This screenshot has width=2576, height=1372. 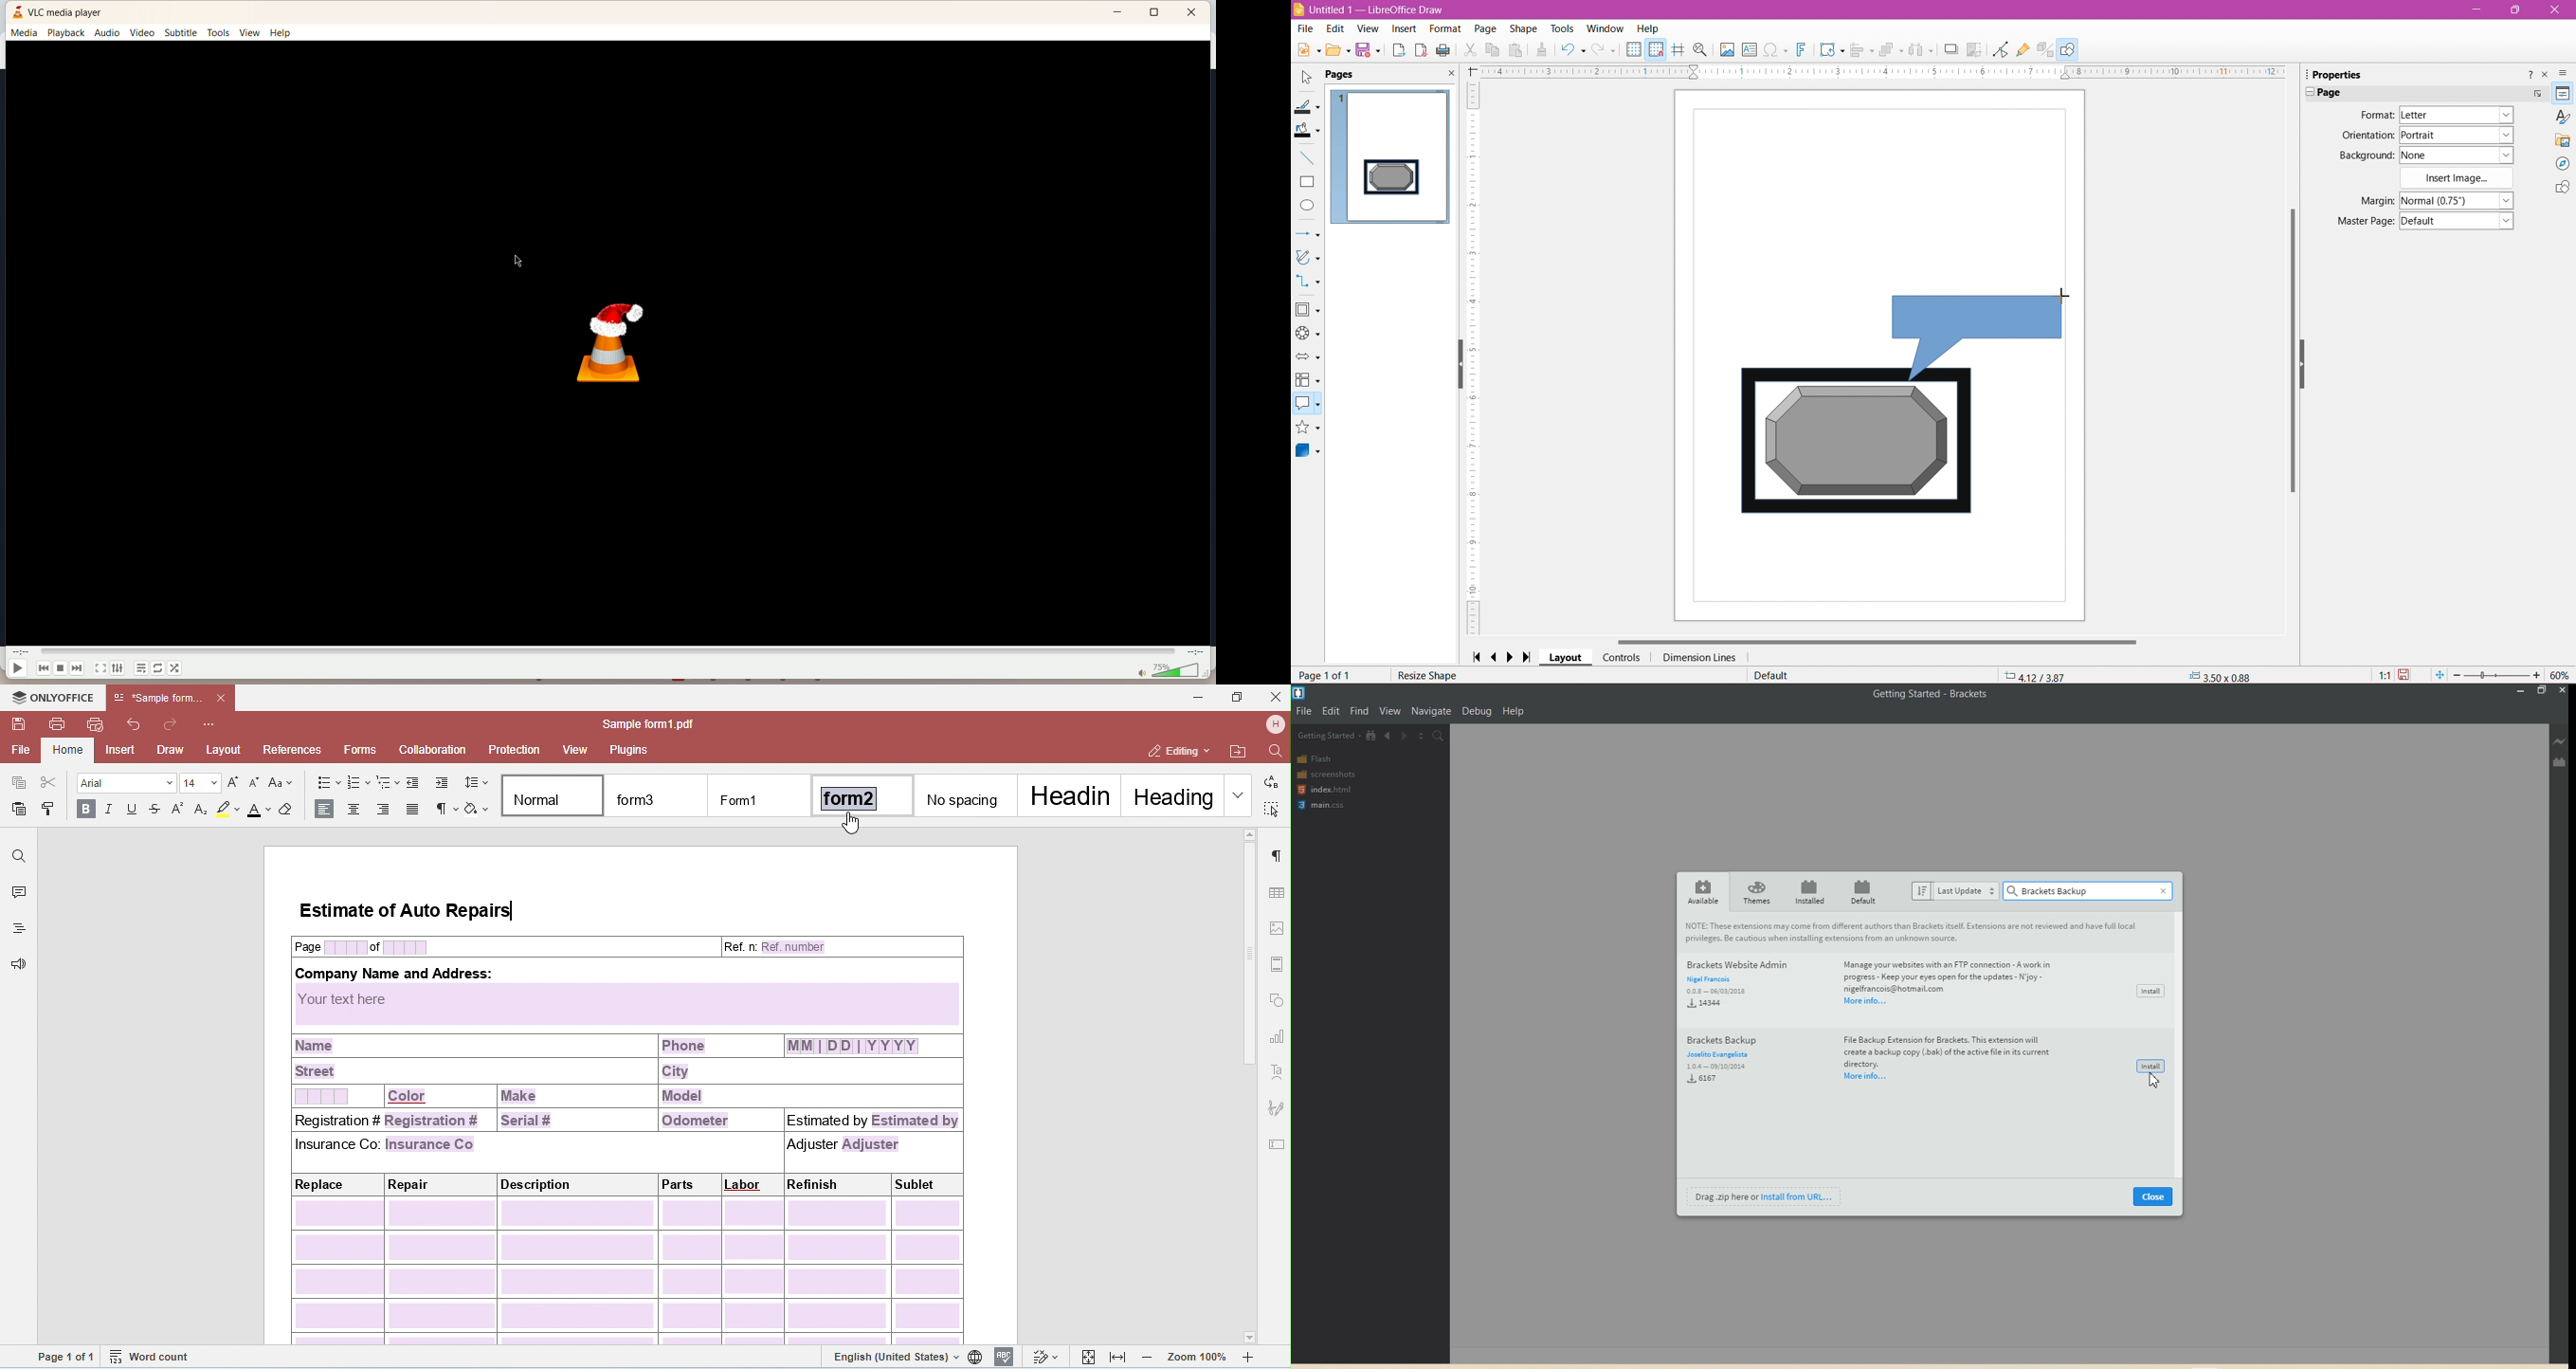 I want to click on Save, so click(x=1371, y=52).